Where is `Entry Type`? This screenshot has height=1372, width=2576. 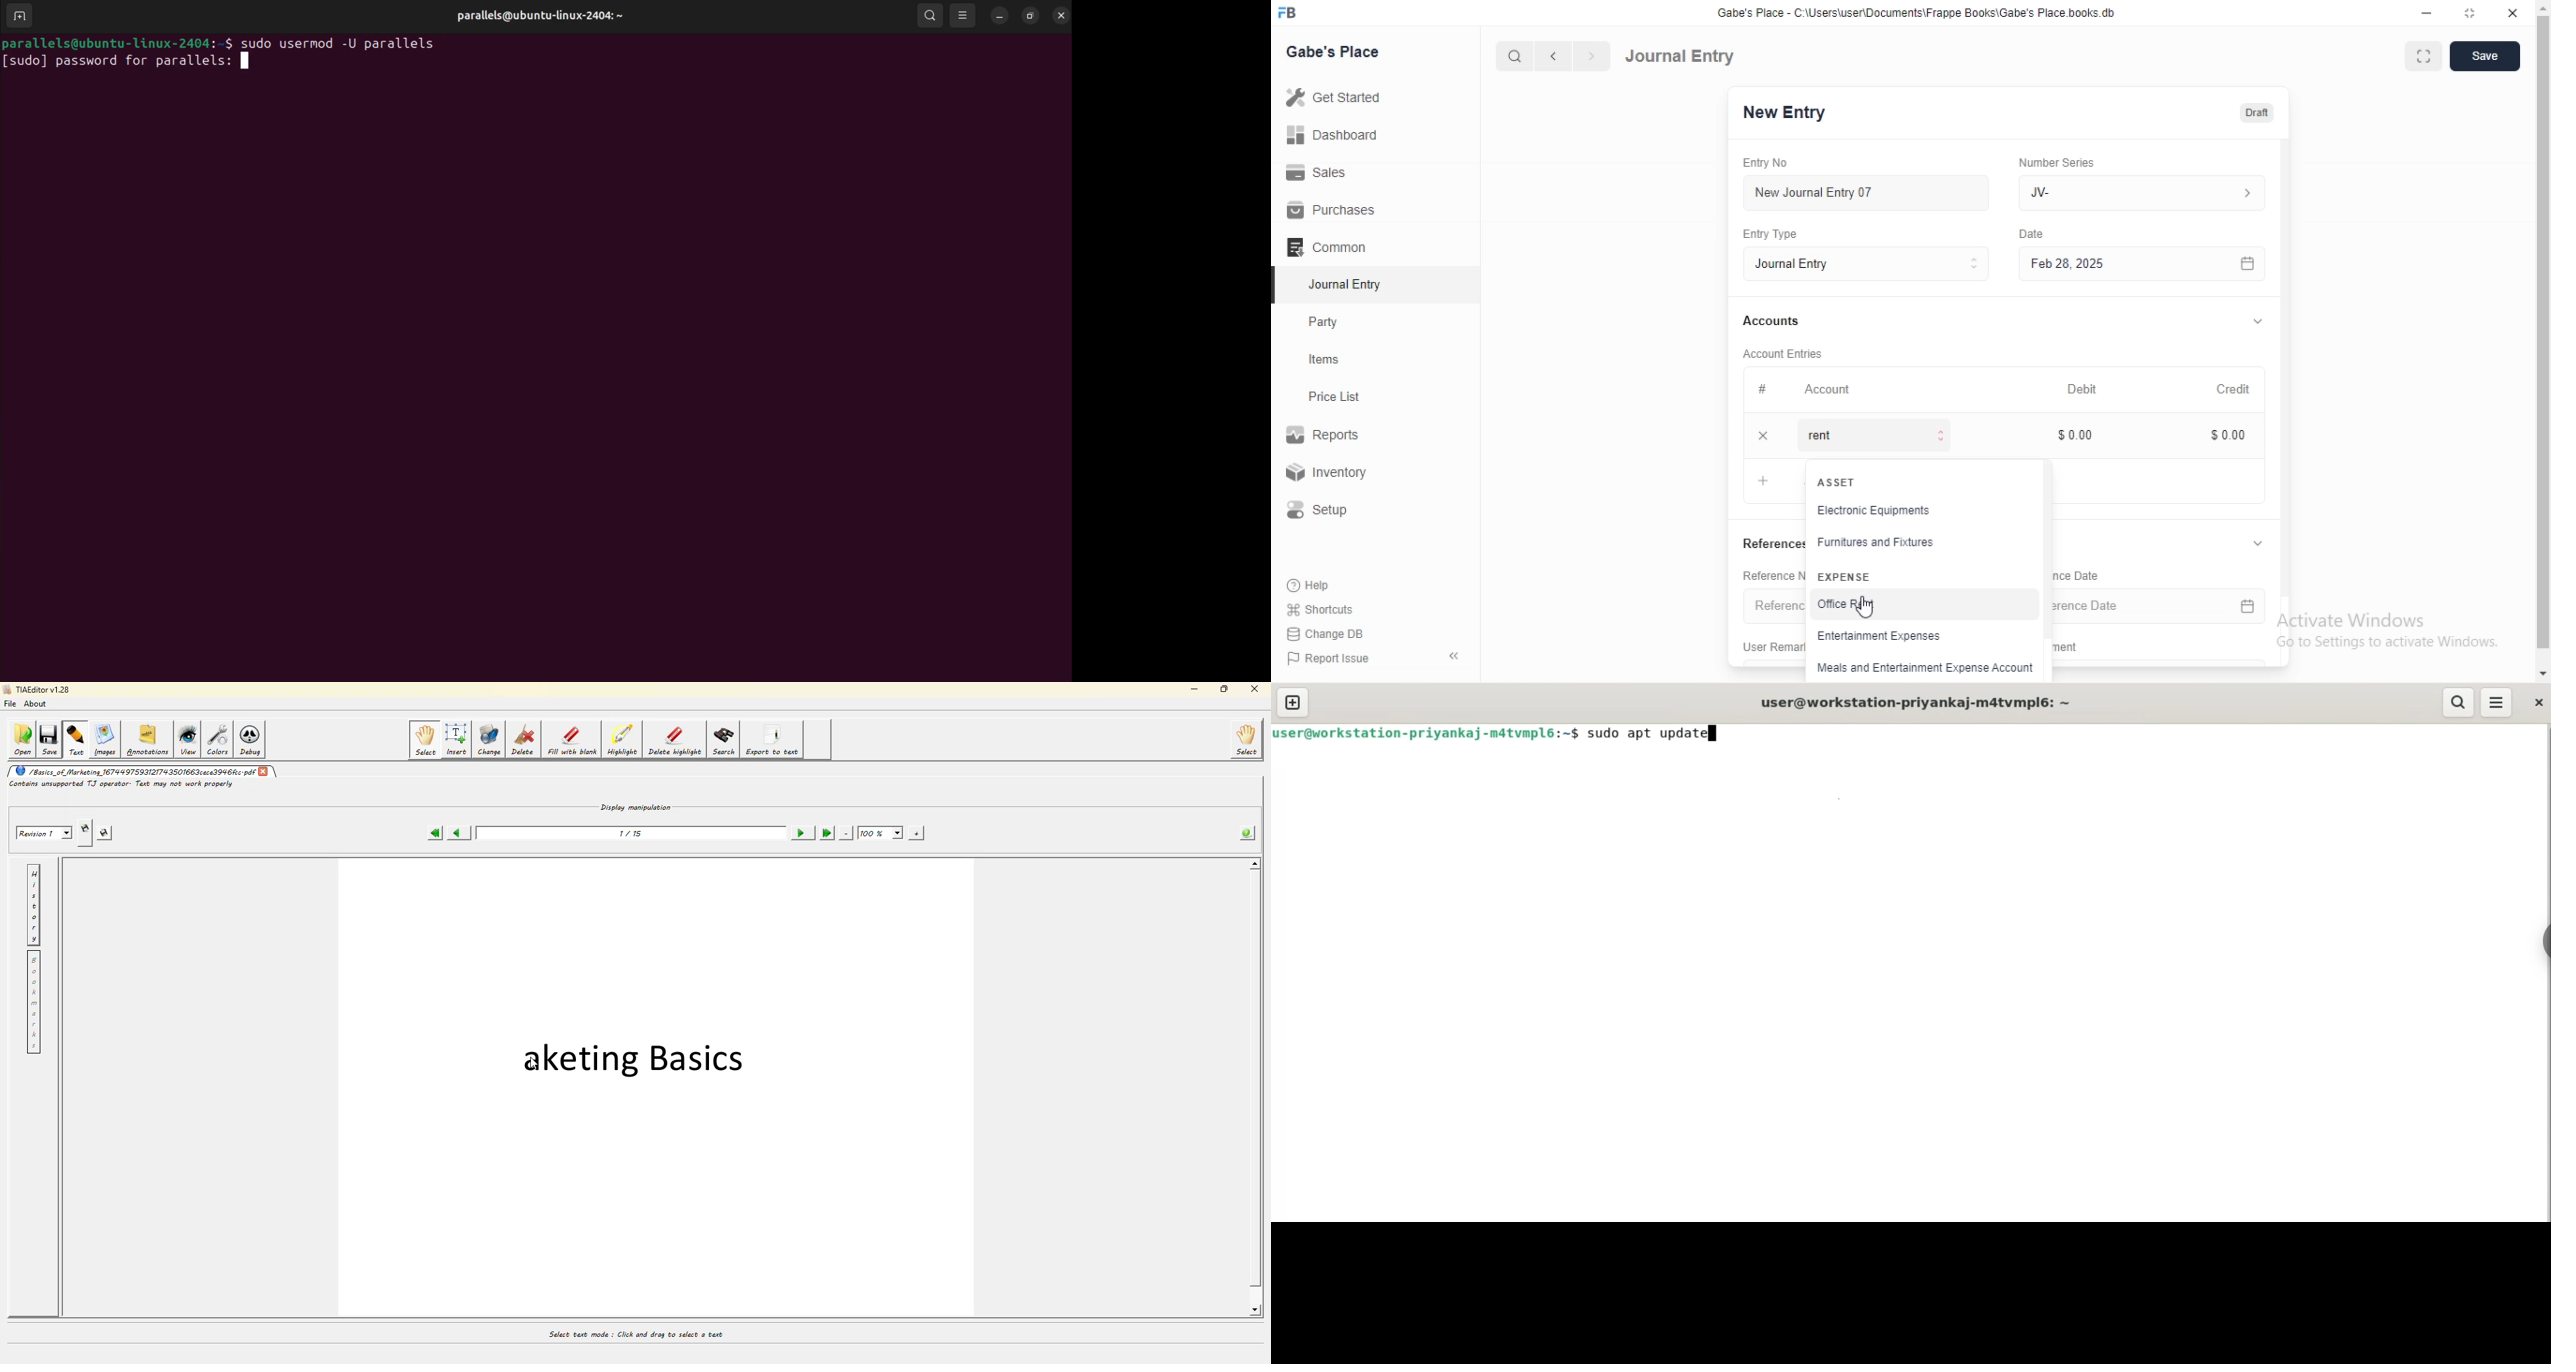
Entry Type is located at coordinates (1780, 234).